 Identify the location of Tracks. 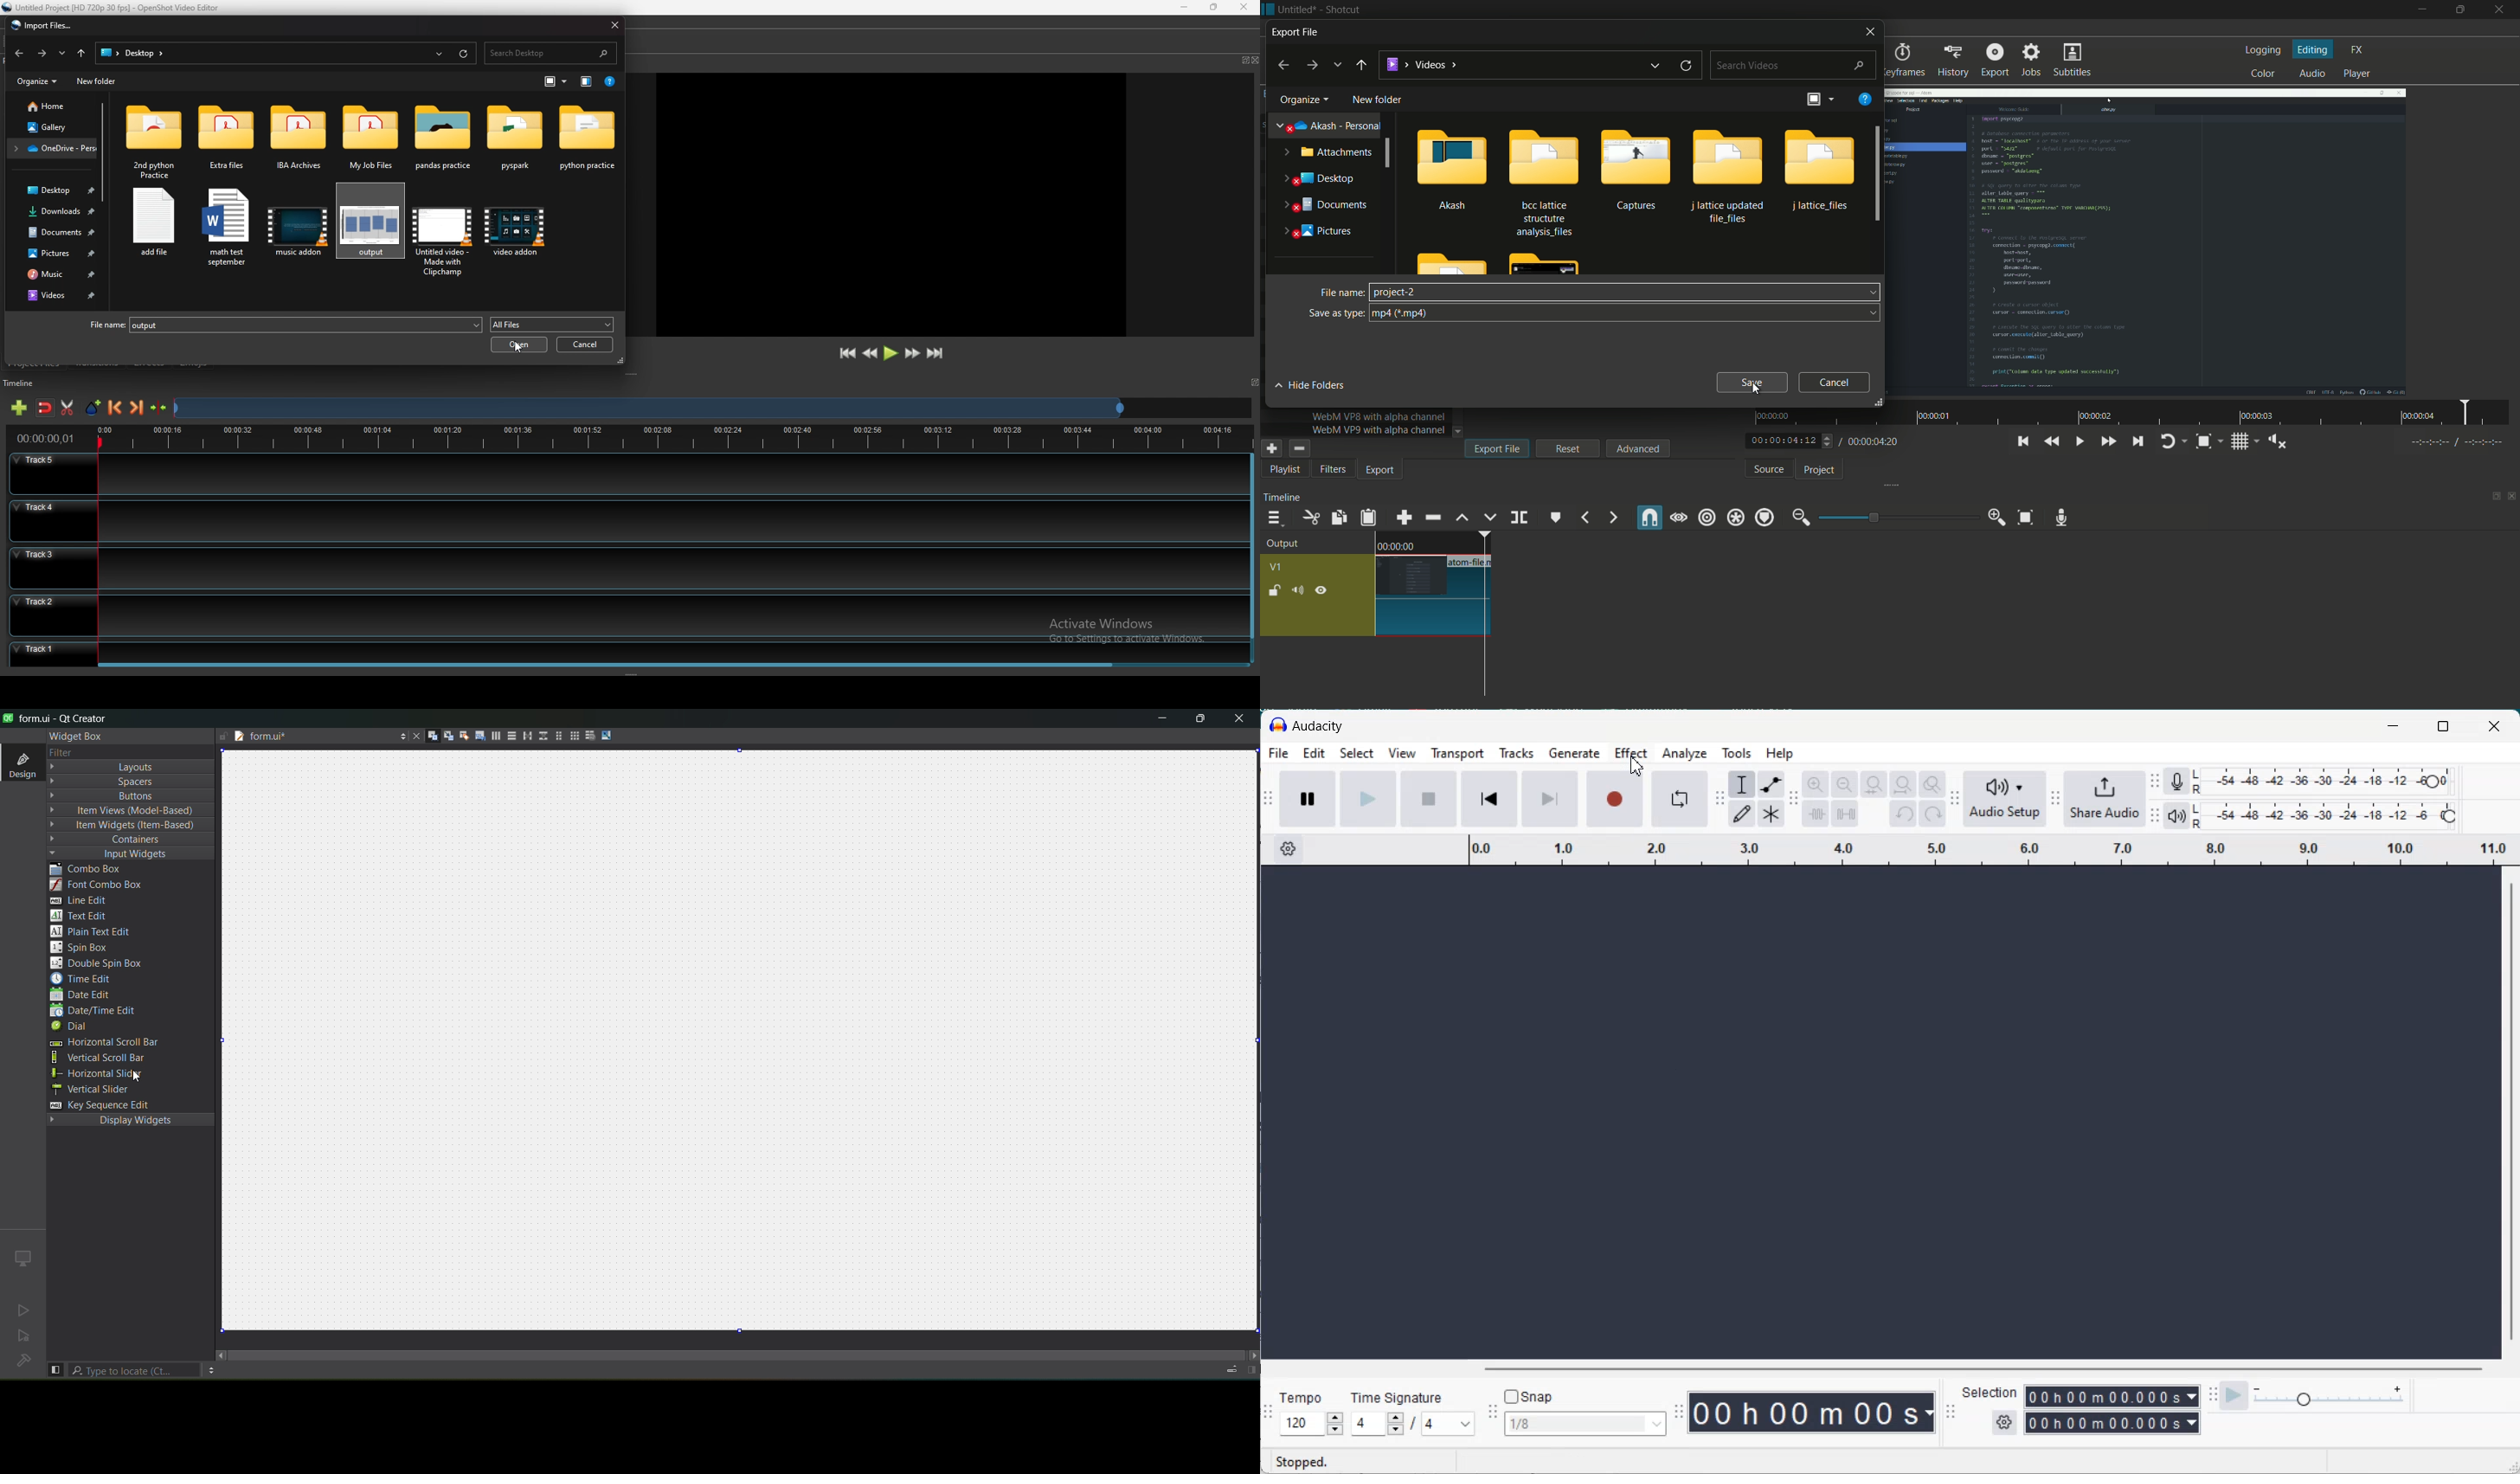
(1515, 755).